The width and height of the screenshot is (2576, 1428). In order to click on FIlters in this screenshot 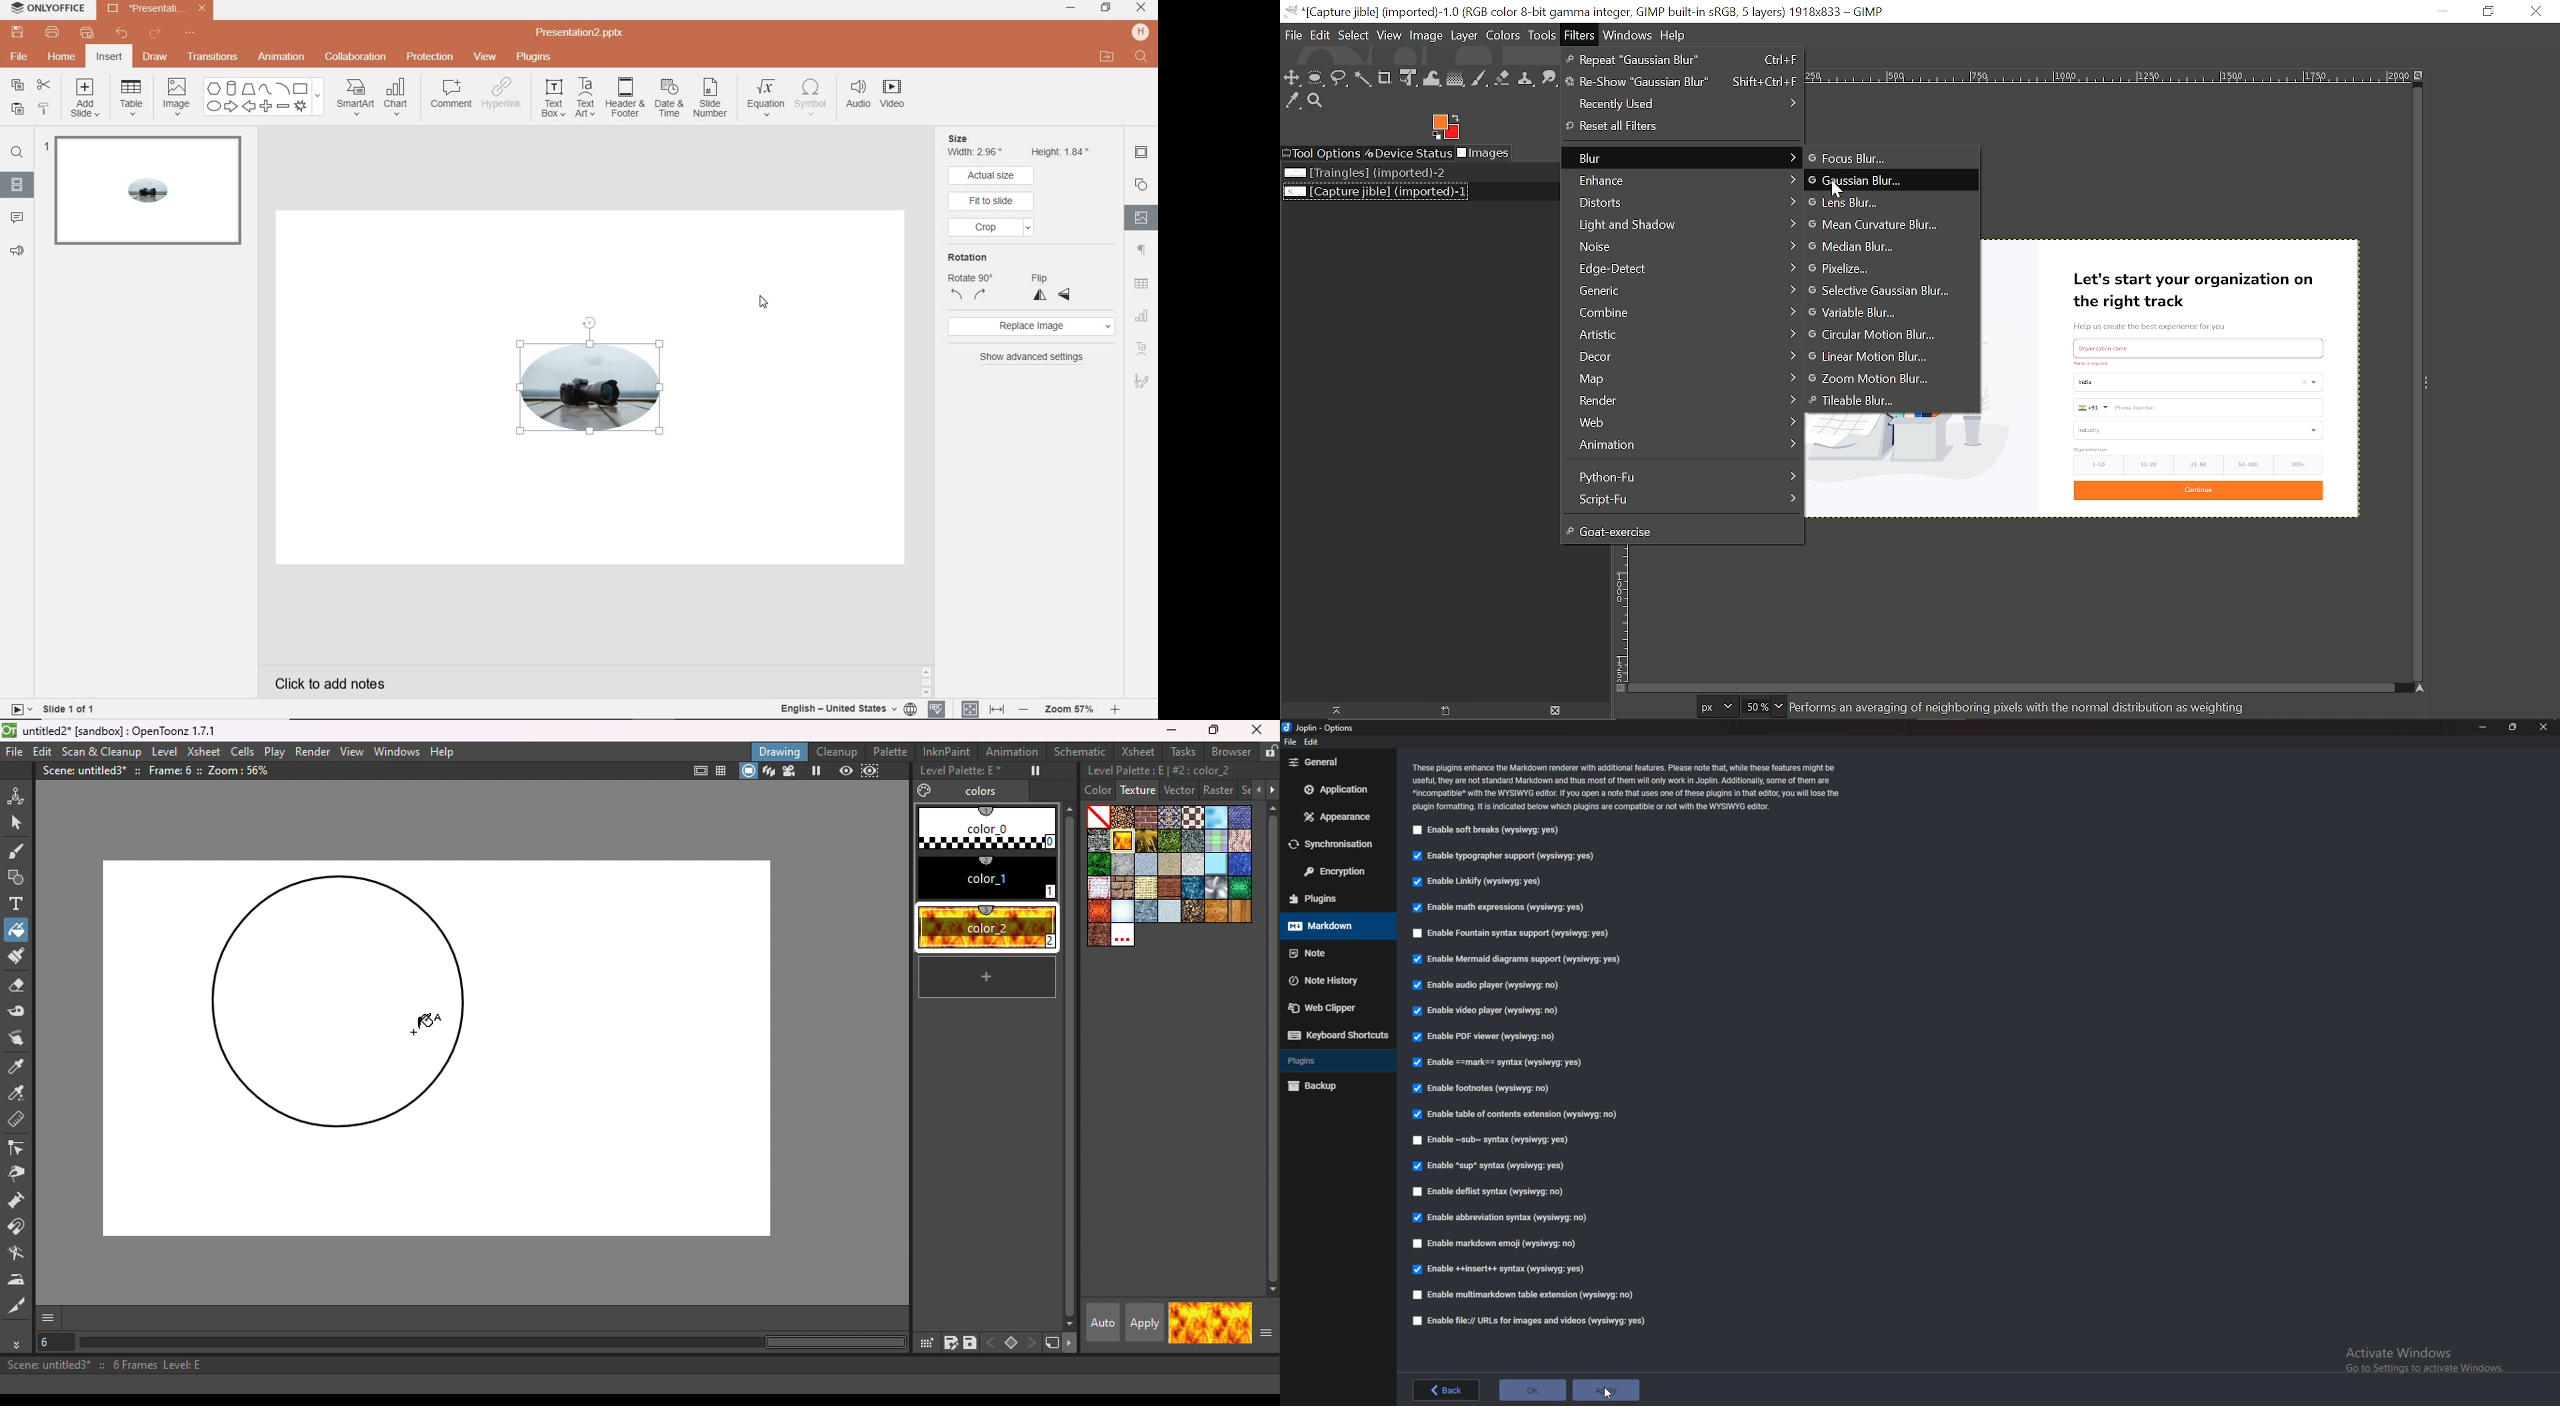, I will do `click(1581, 35)`.